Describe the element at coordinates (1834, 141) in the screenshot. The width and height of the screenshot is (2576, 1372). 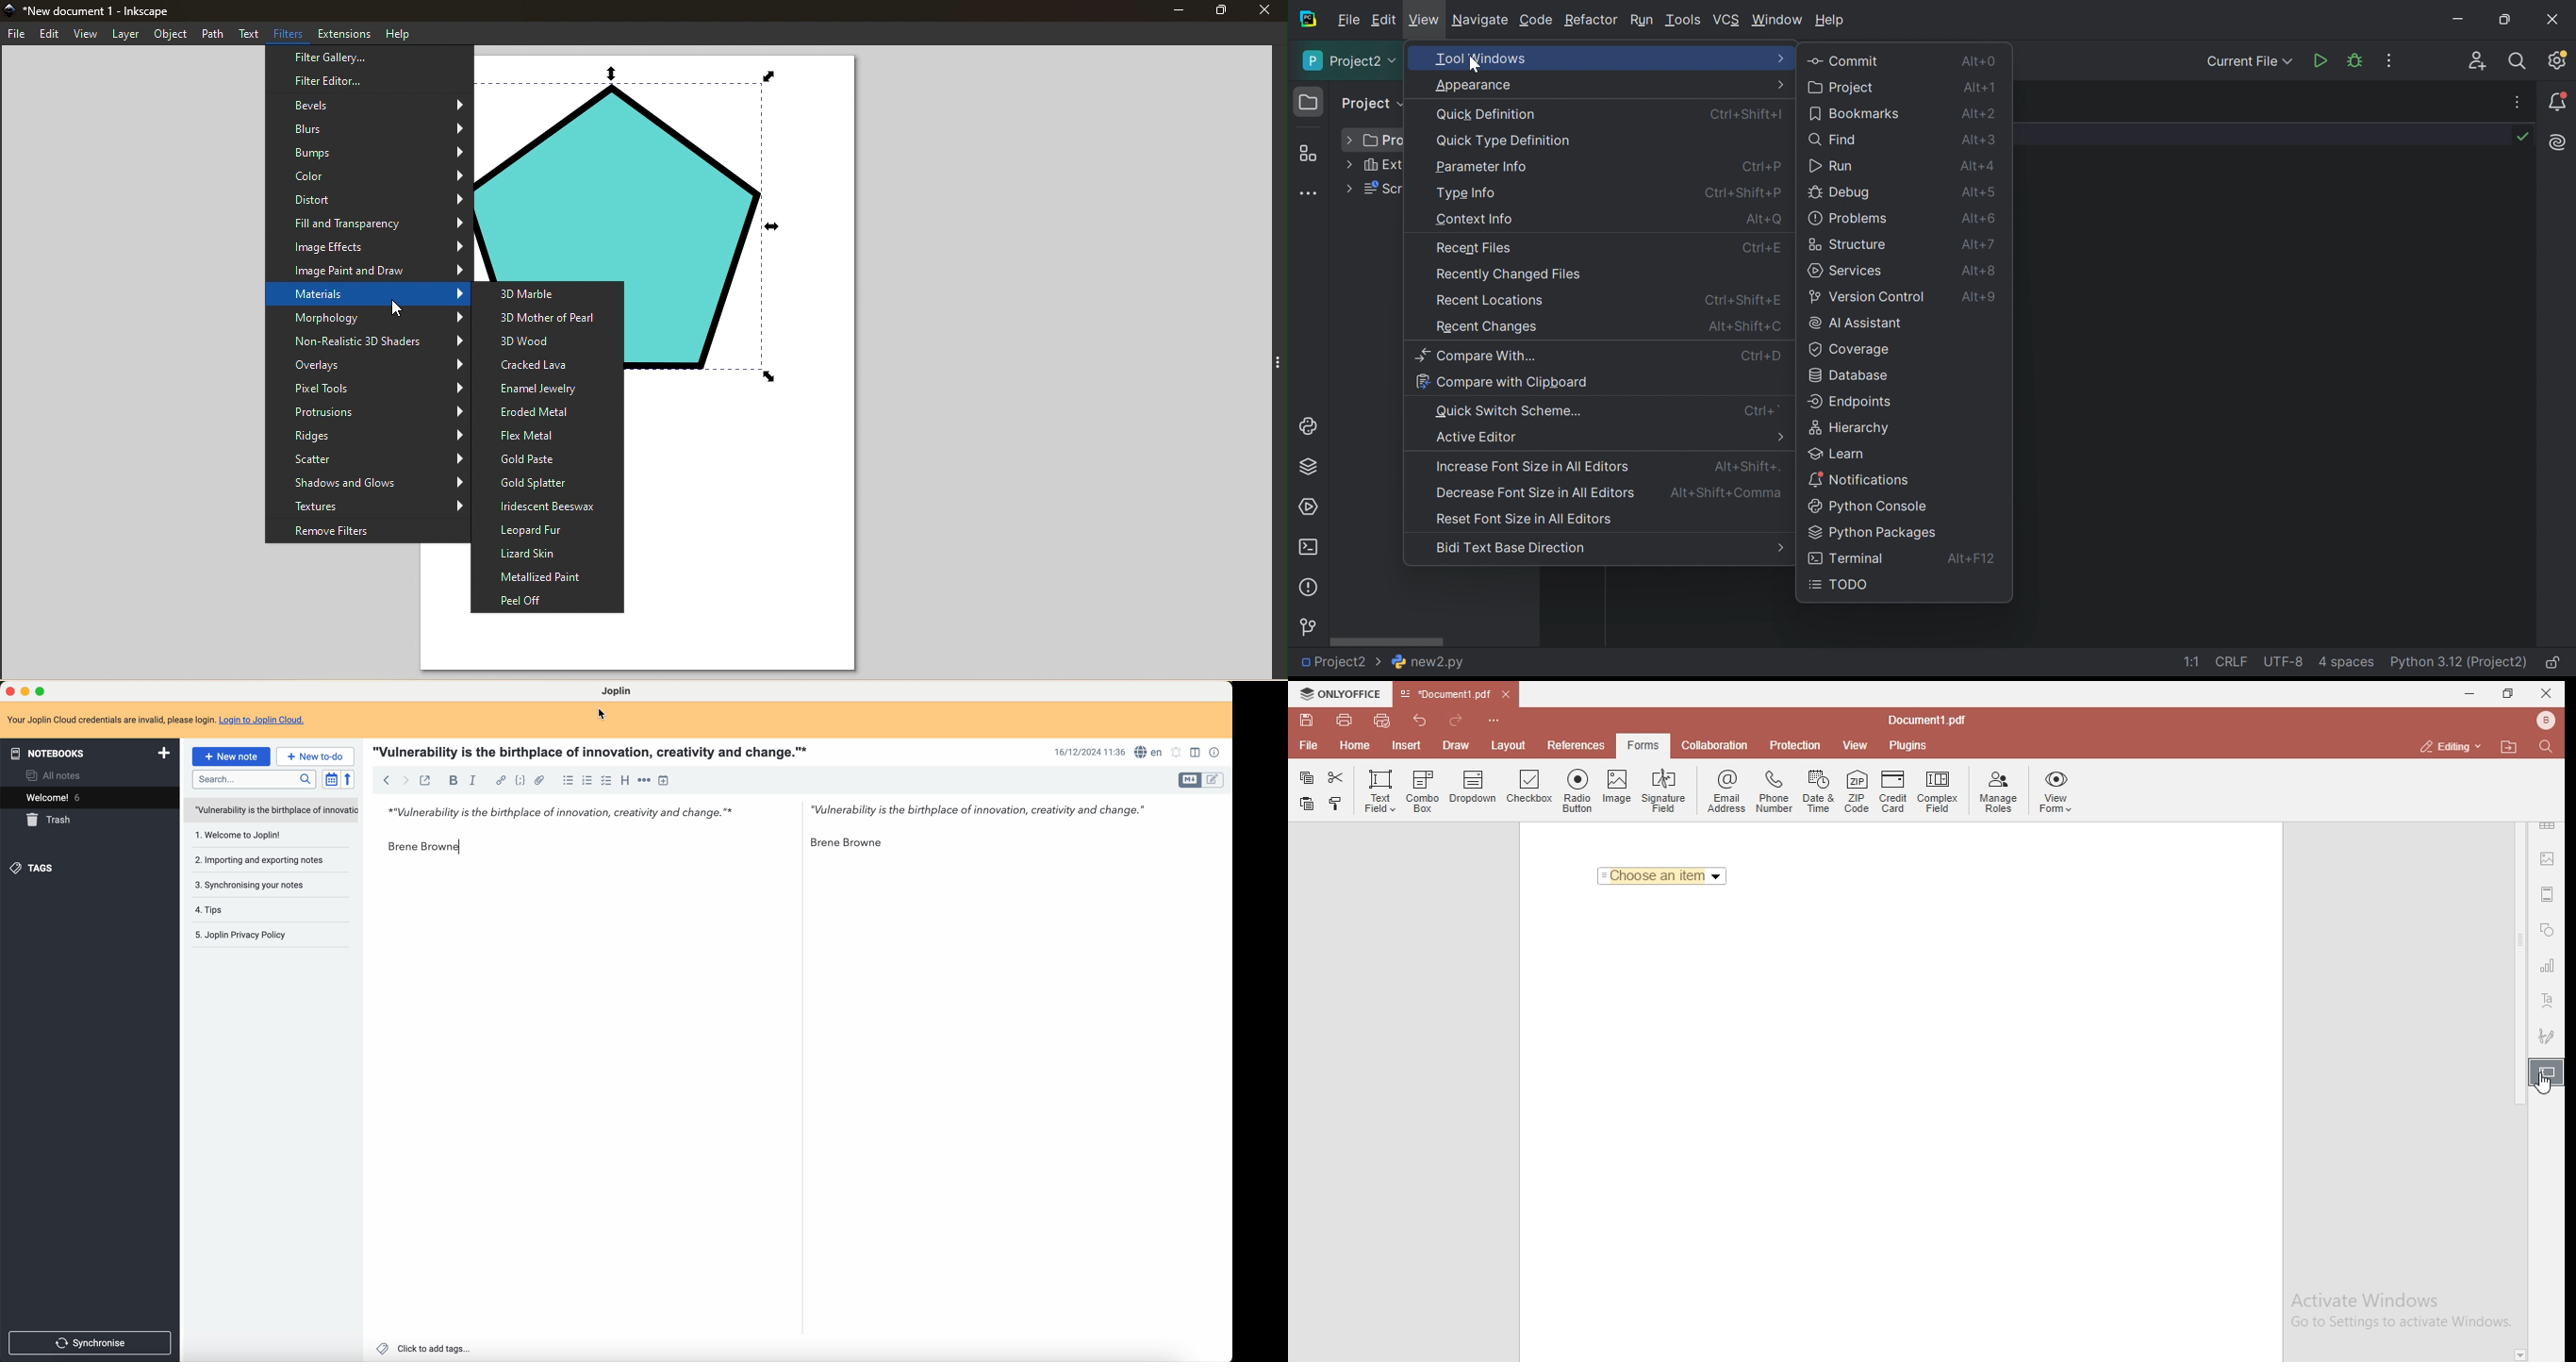
I see `Find` at that location.